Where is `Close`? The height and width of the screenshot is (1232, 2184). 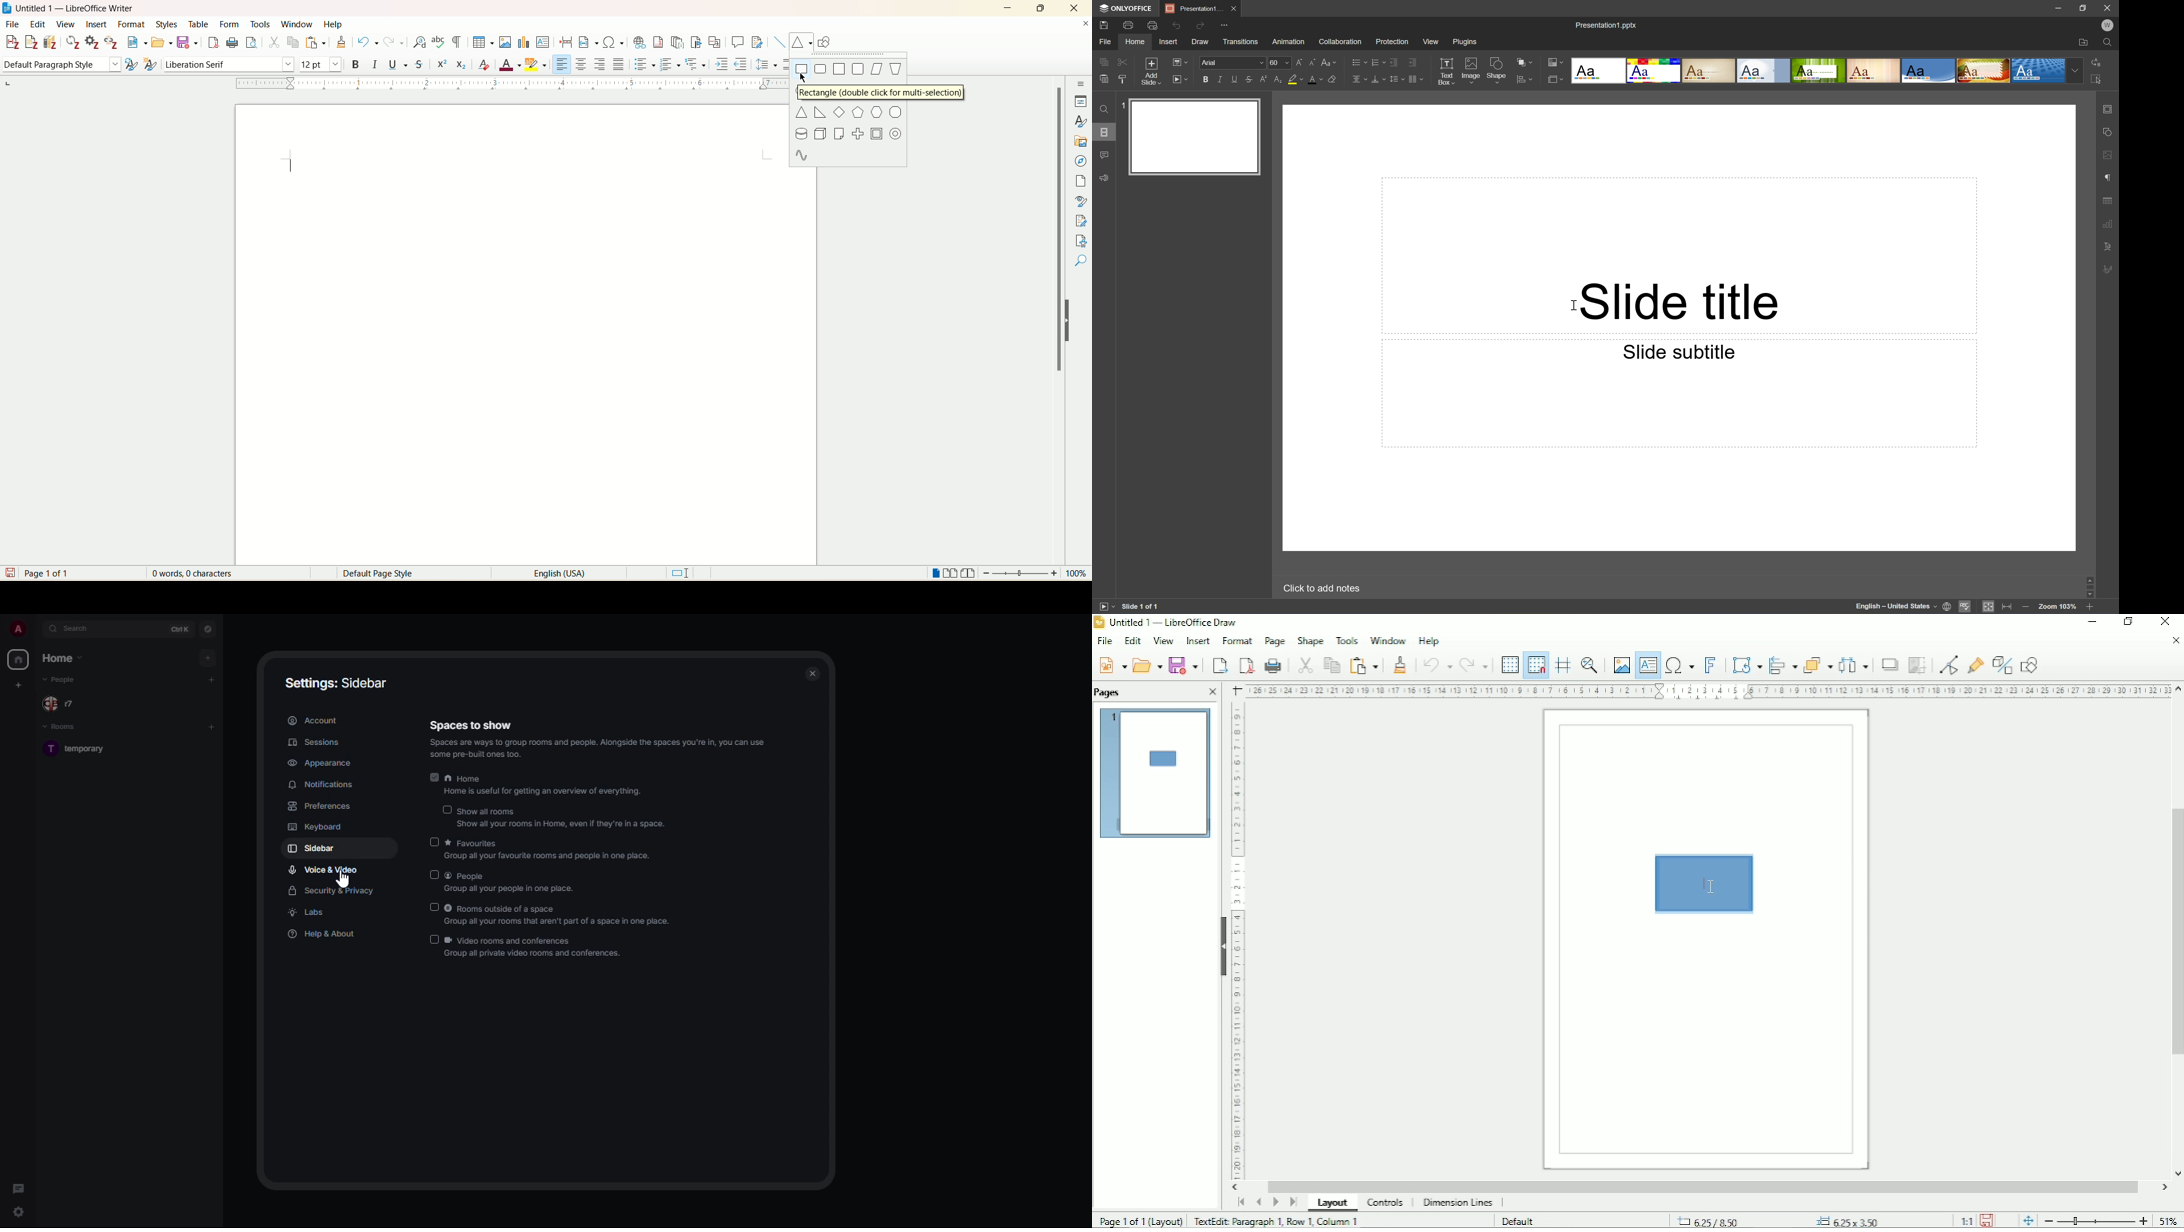 Close is located at coordinates (1213, 692).